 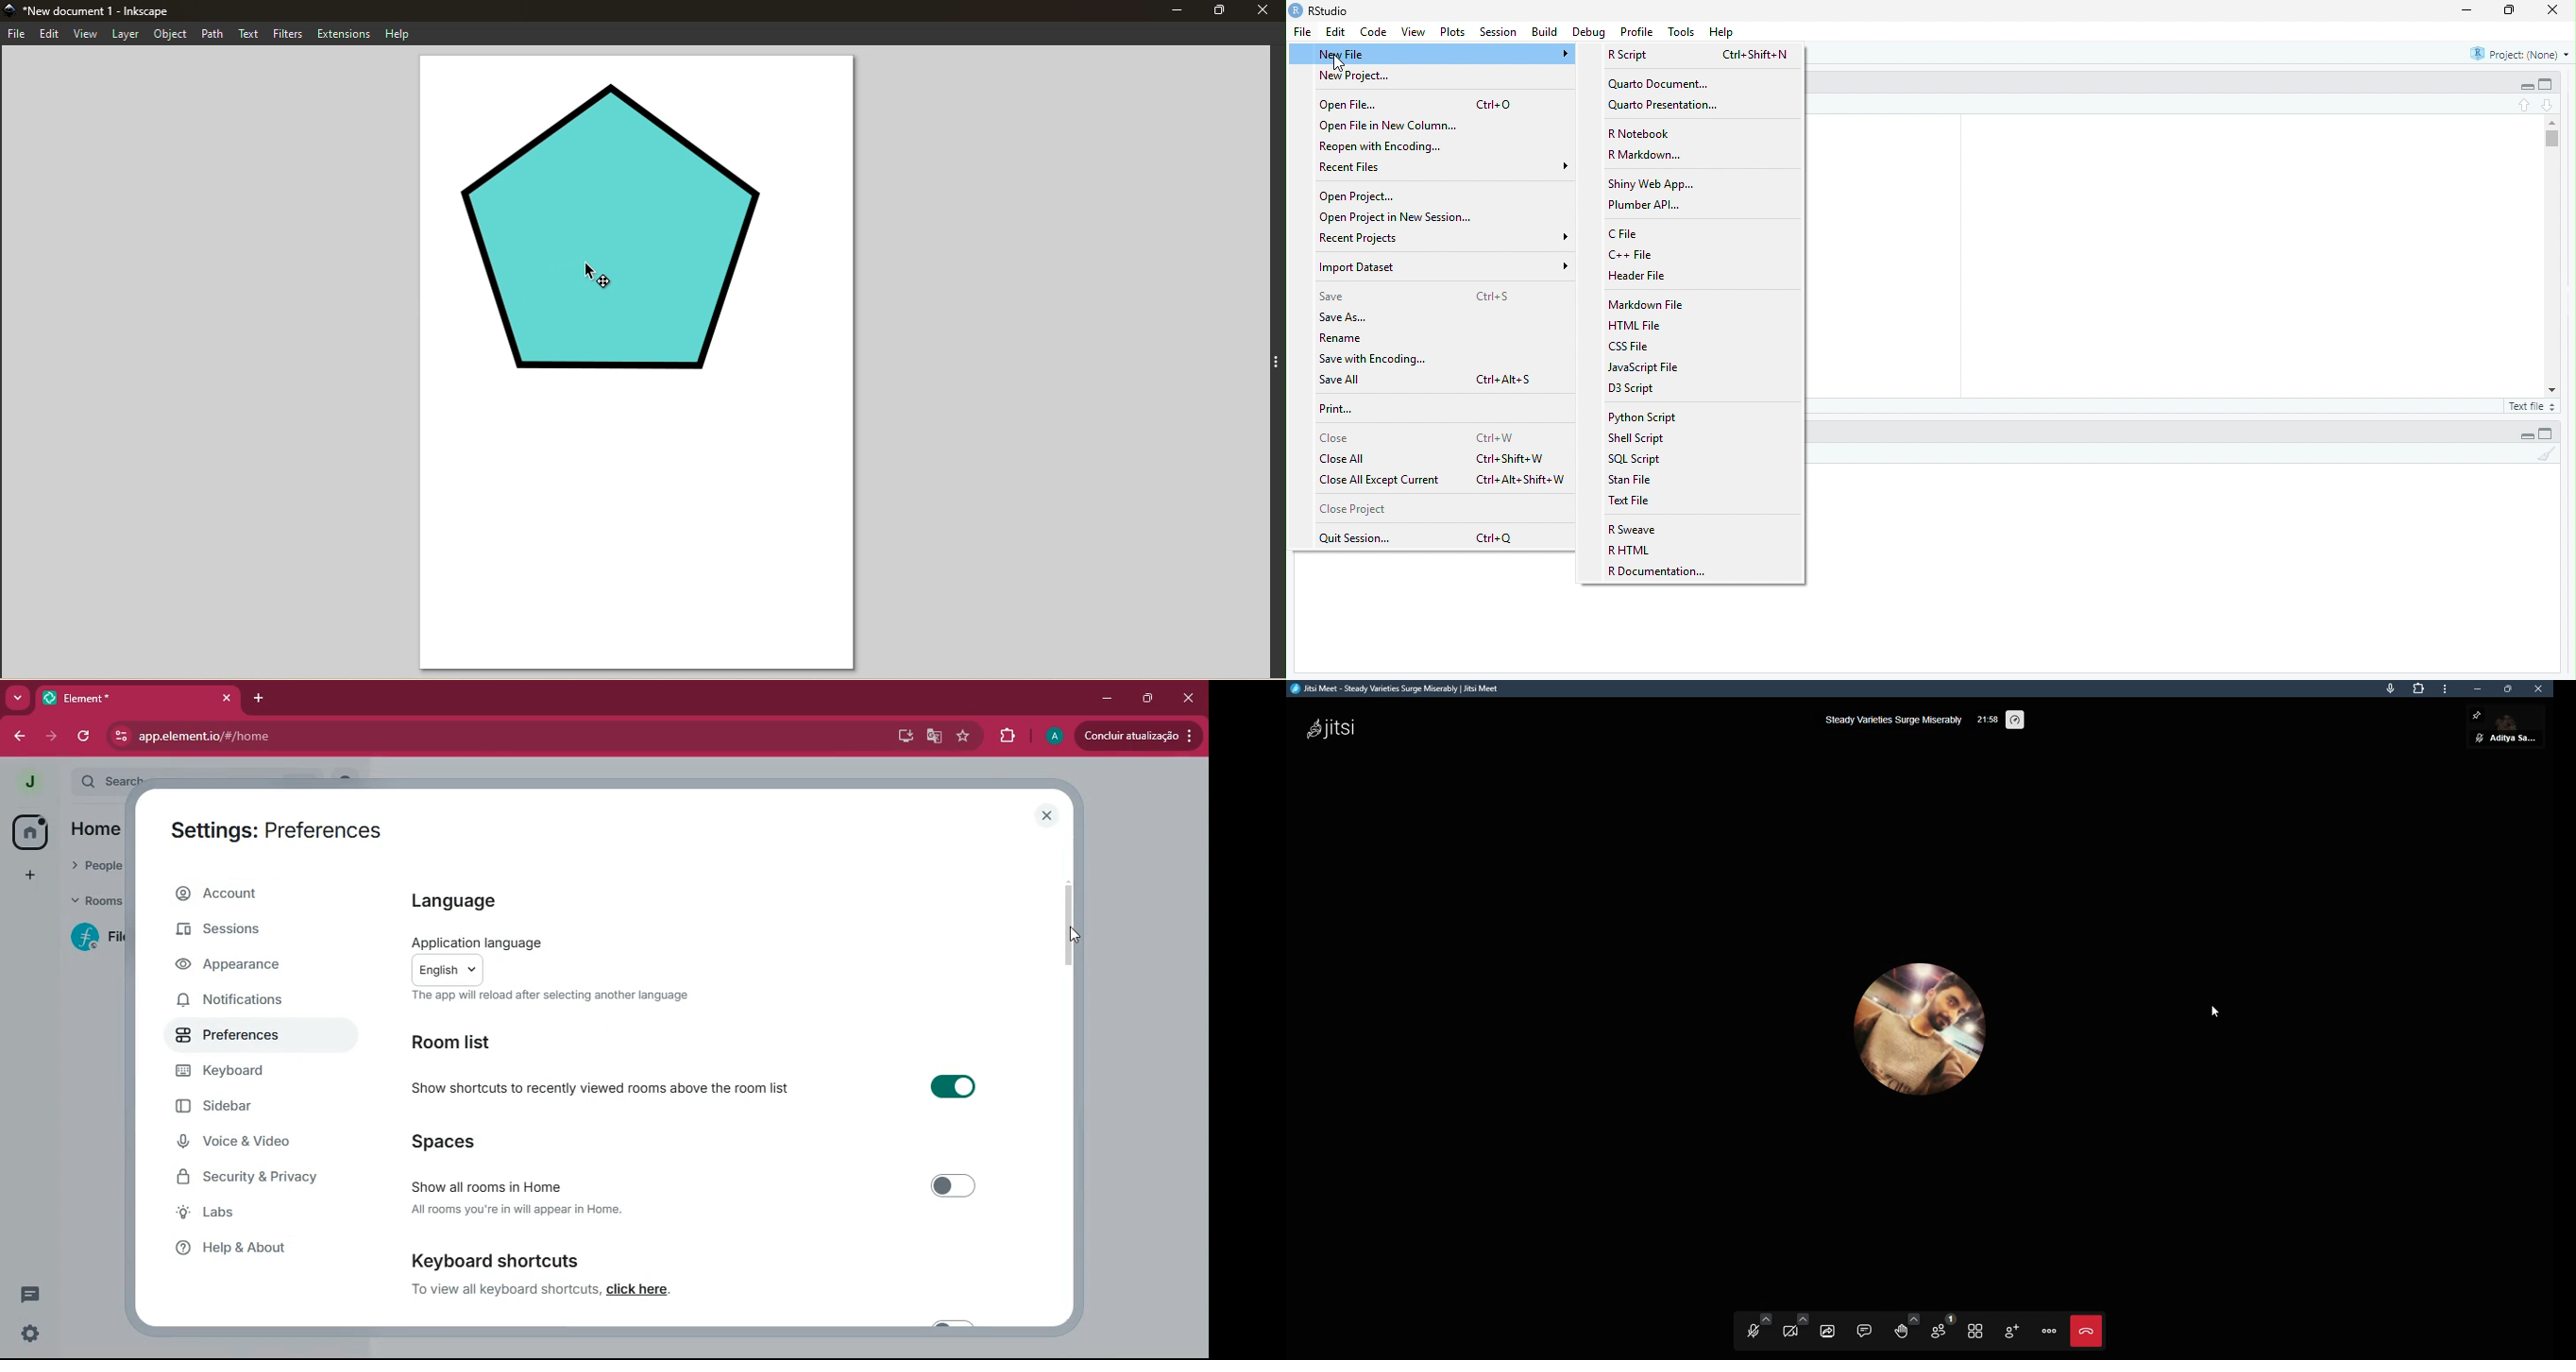 I want to click on Close Project, so click(x=1353, y=509).